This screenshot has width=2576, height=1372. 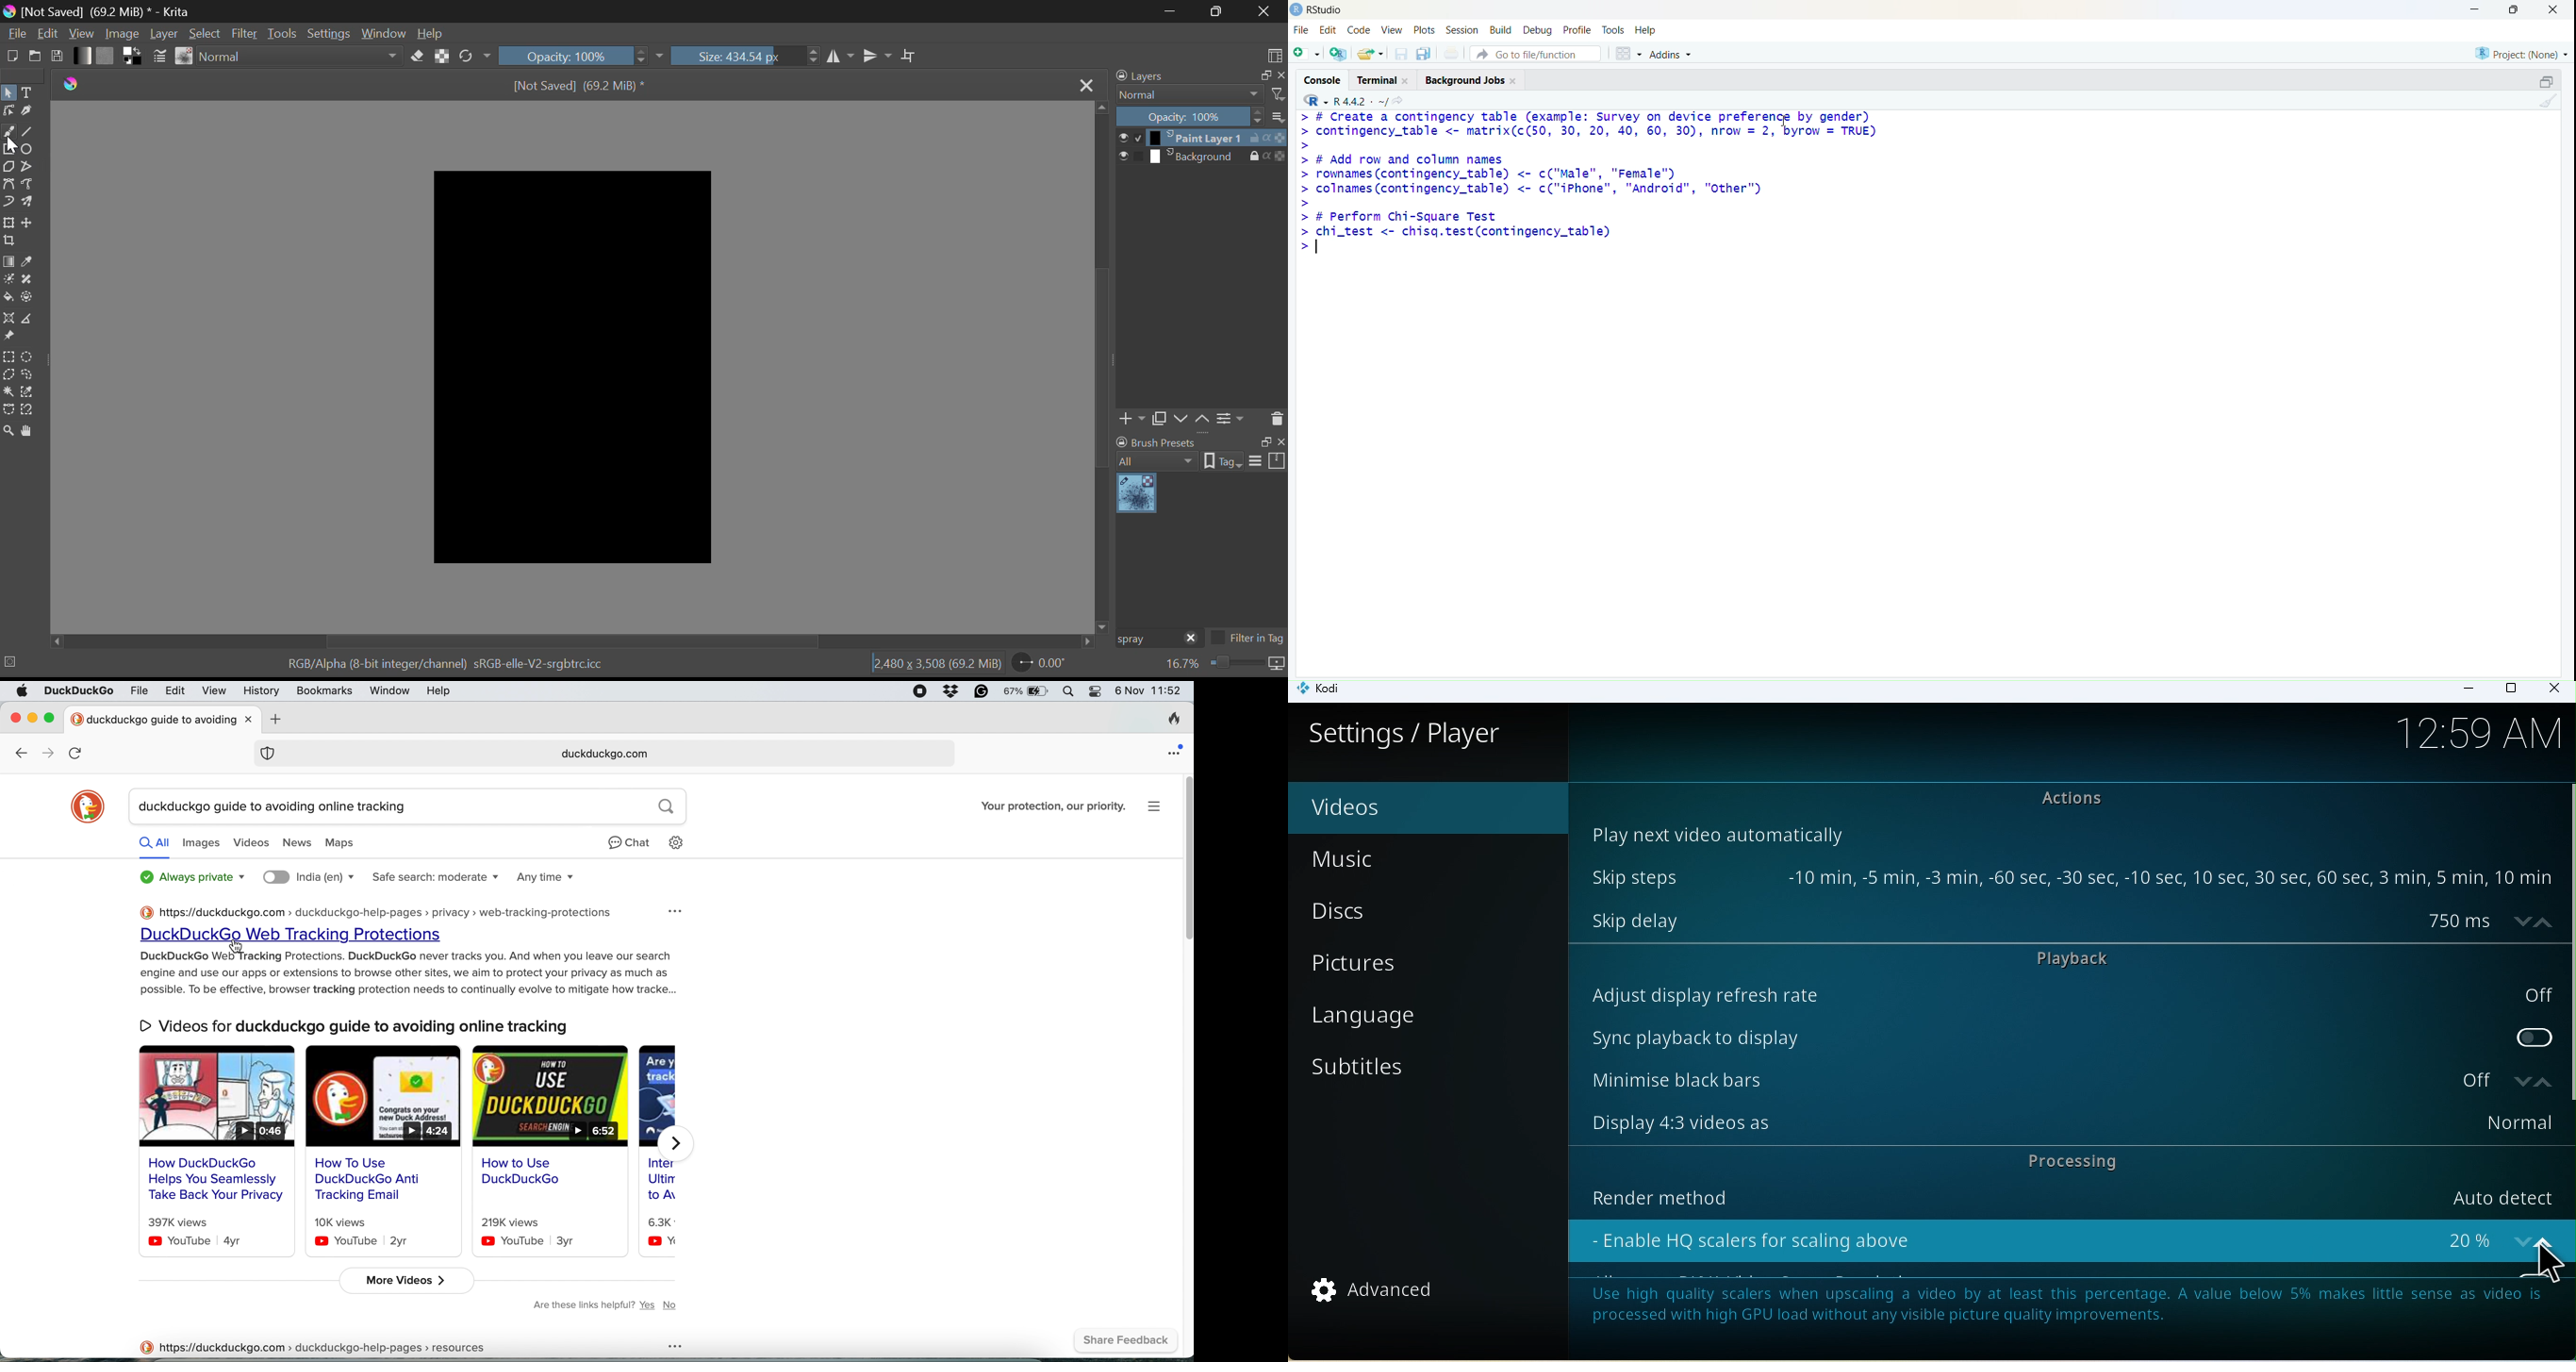 I want to click on File, so click(x=1302, y=29).